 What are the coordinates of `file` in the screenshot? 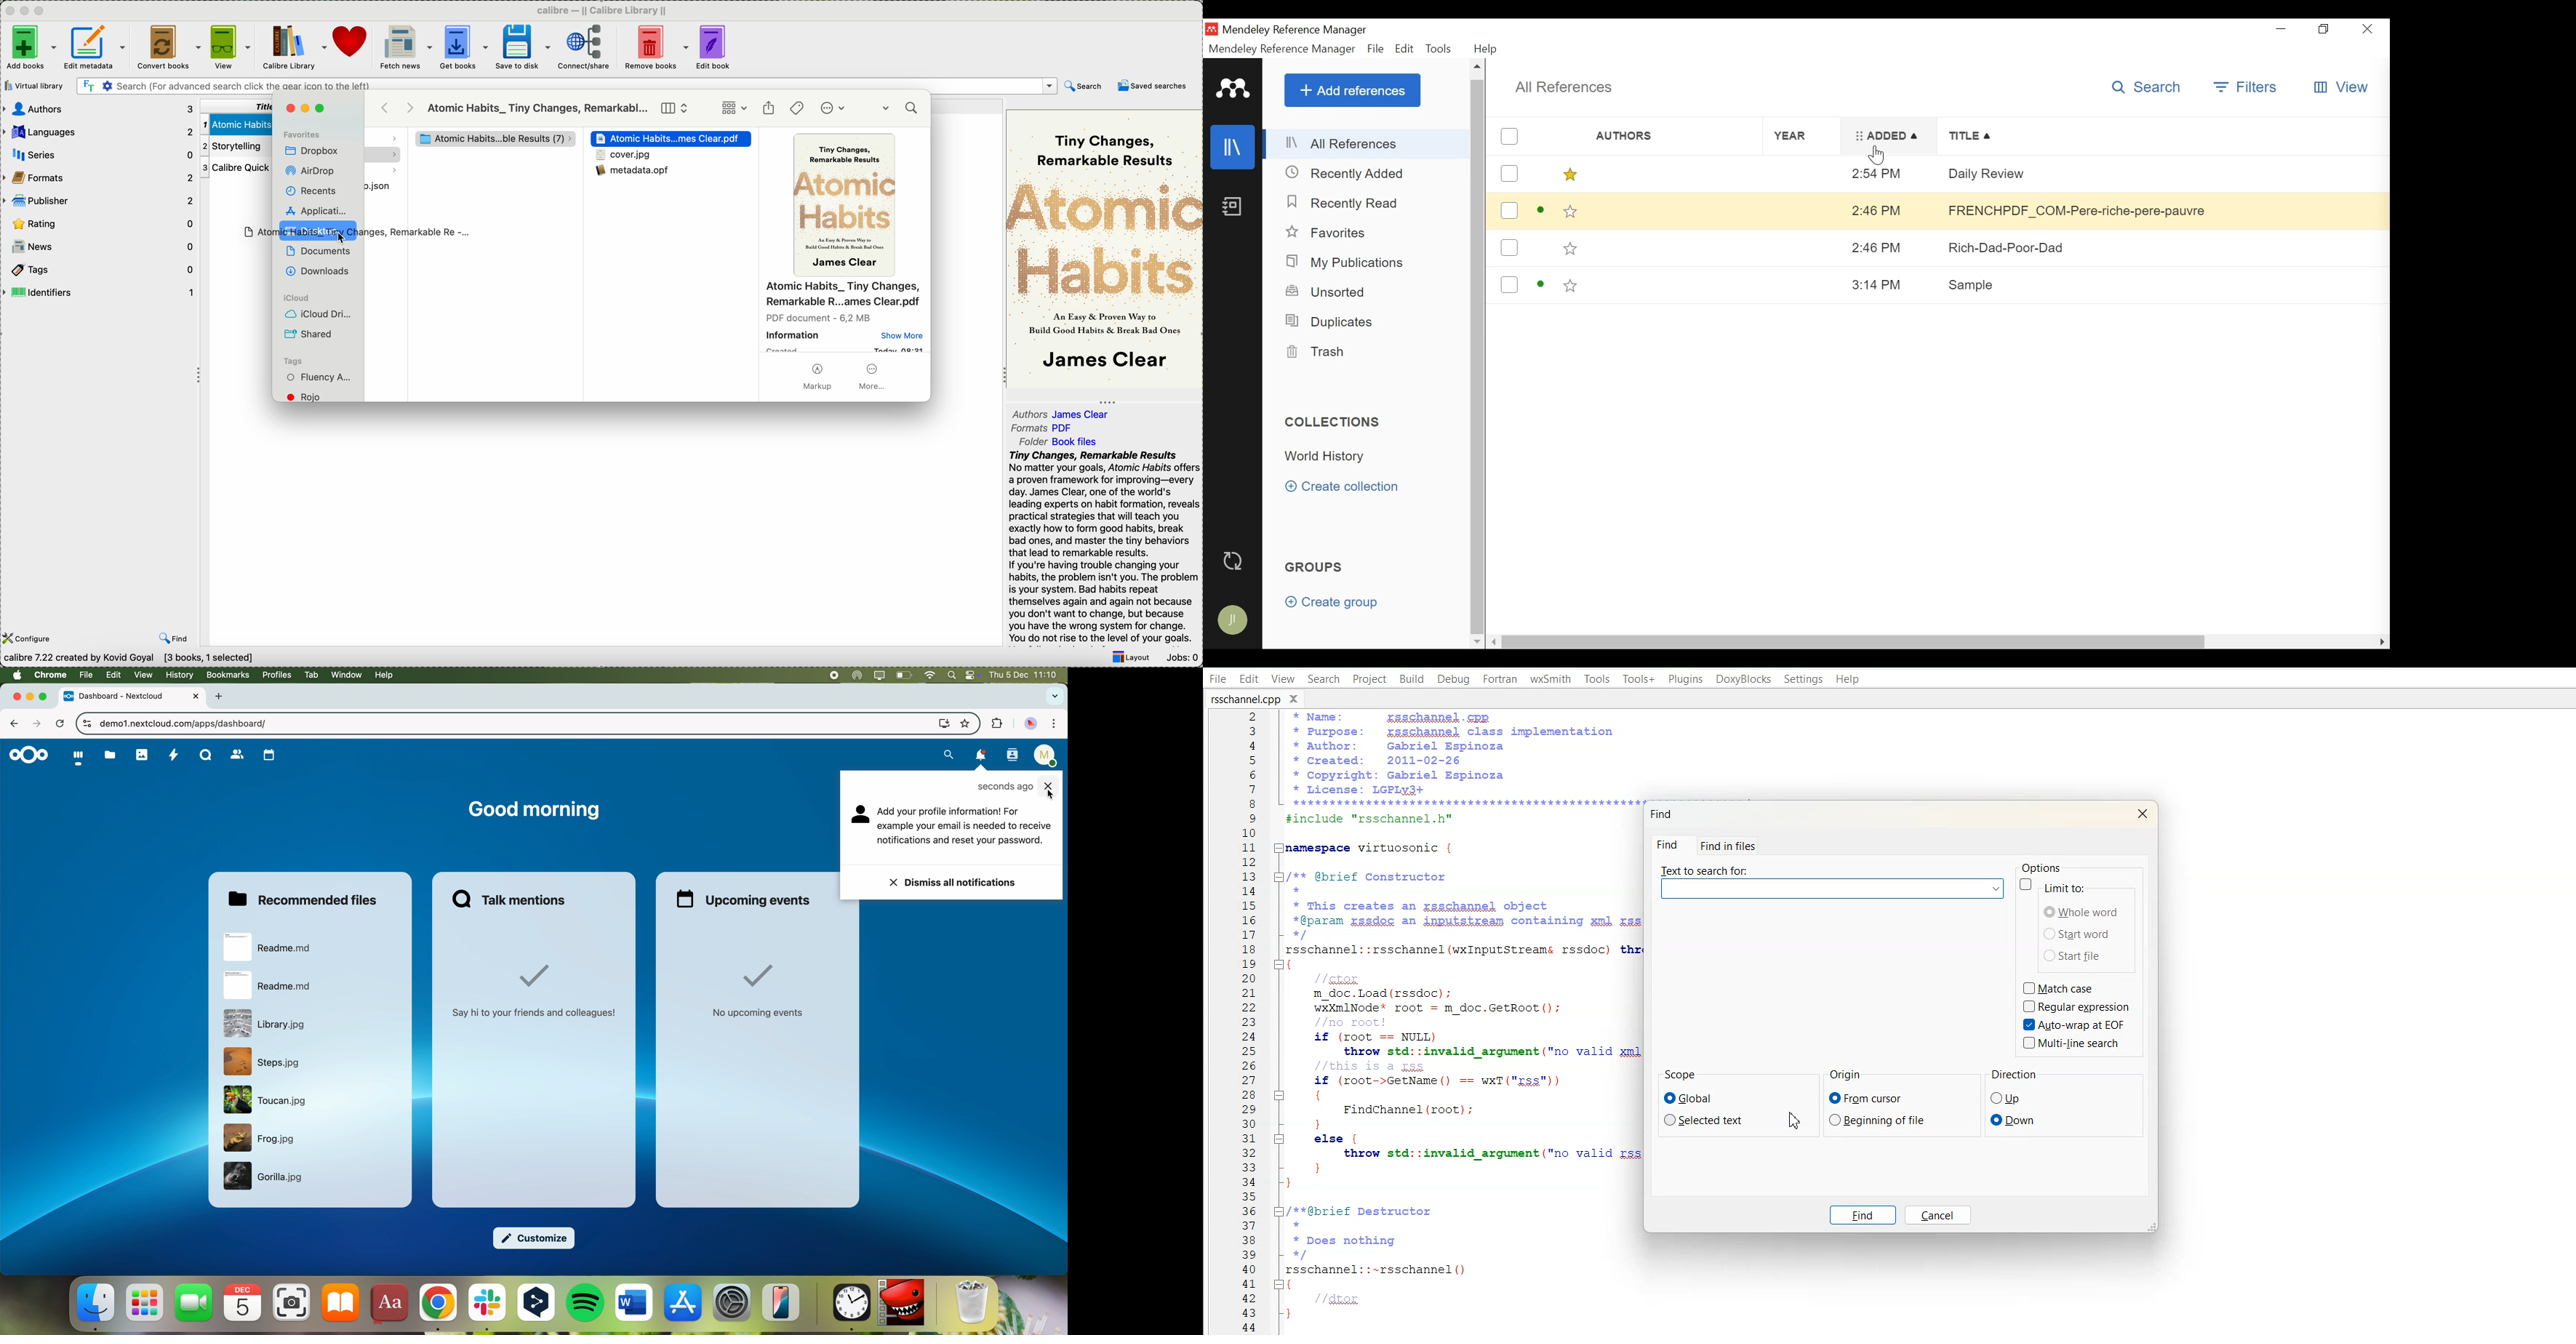 It's located at (266, 1100).